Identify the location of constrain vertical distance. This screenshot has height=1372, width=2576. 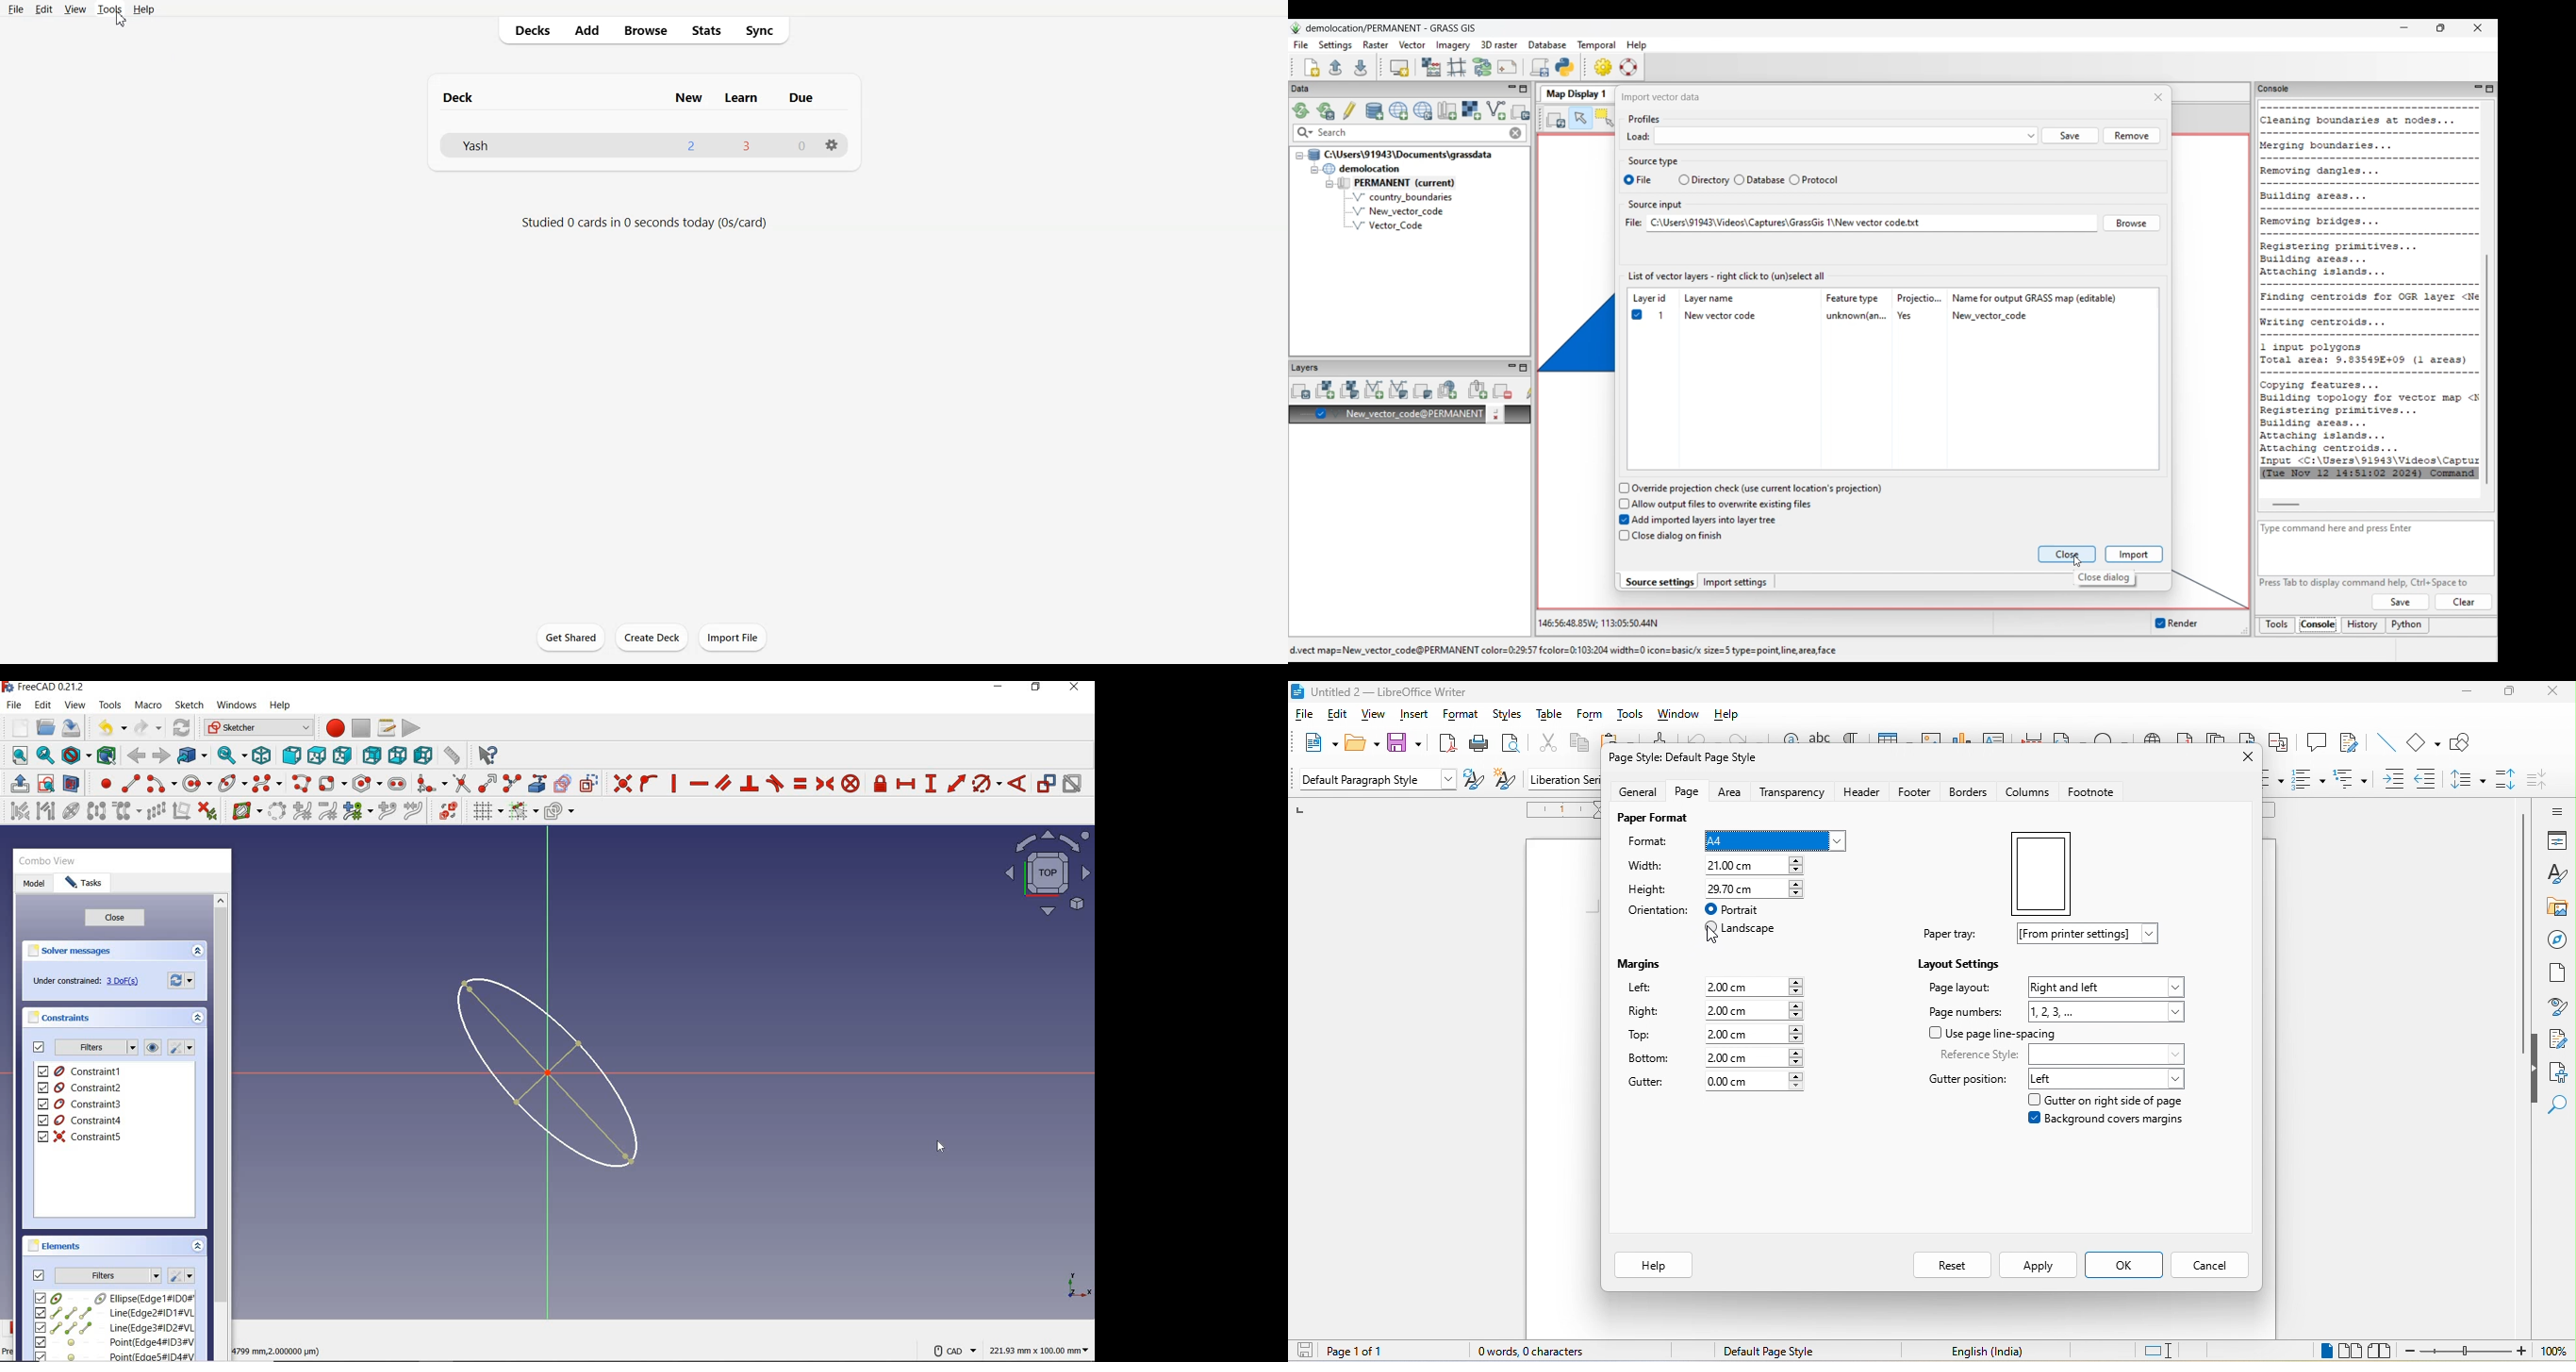
(931, 783).